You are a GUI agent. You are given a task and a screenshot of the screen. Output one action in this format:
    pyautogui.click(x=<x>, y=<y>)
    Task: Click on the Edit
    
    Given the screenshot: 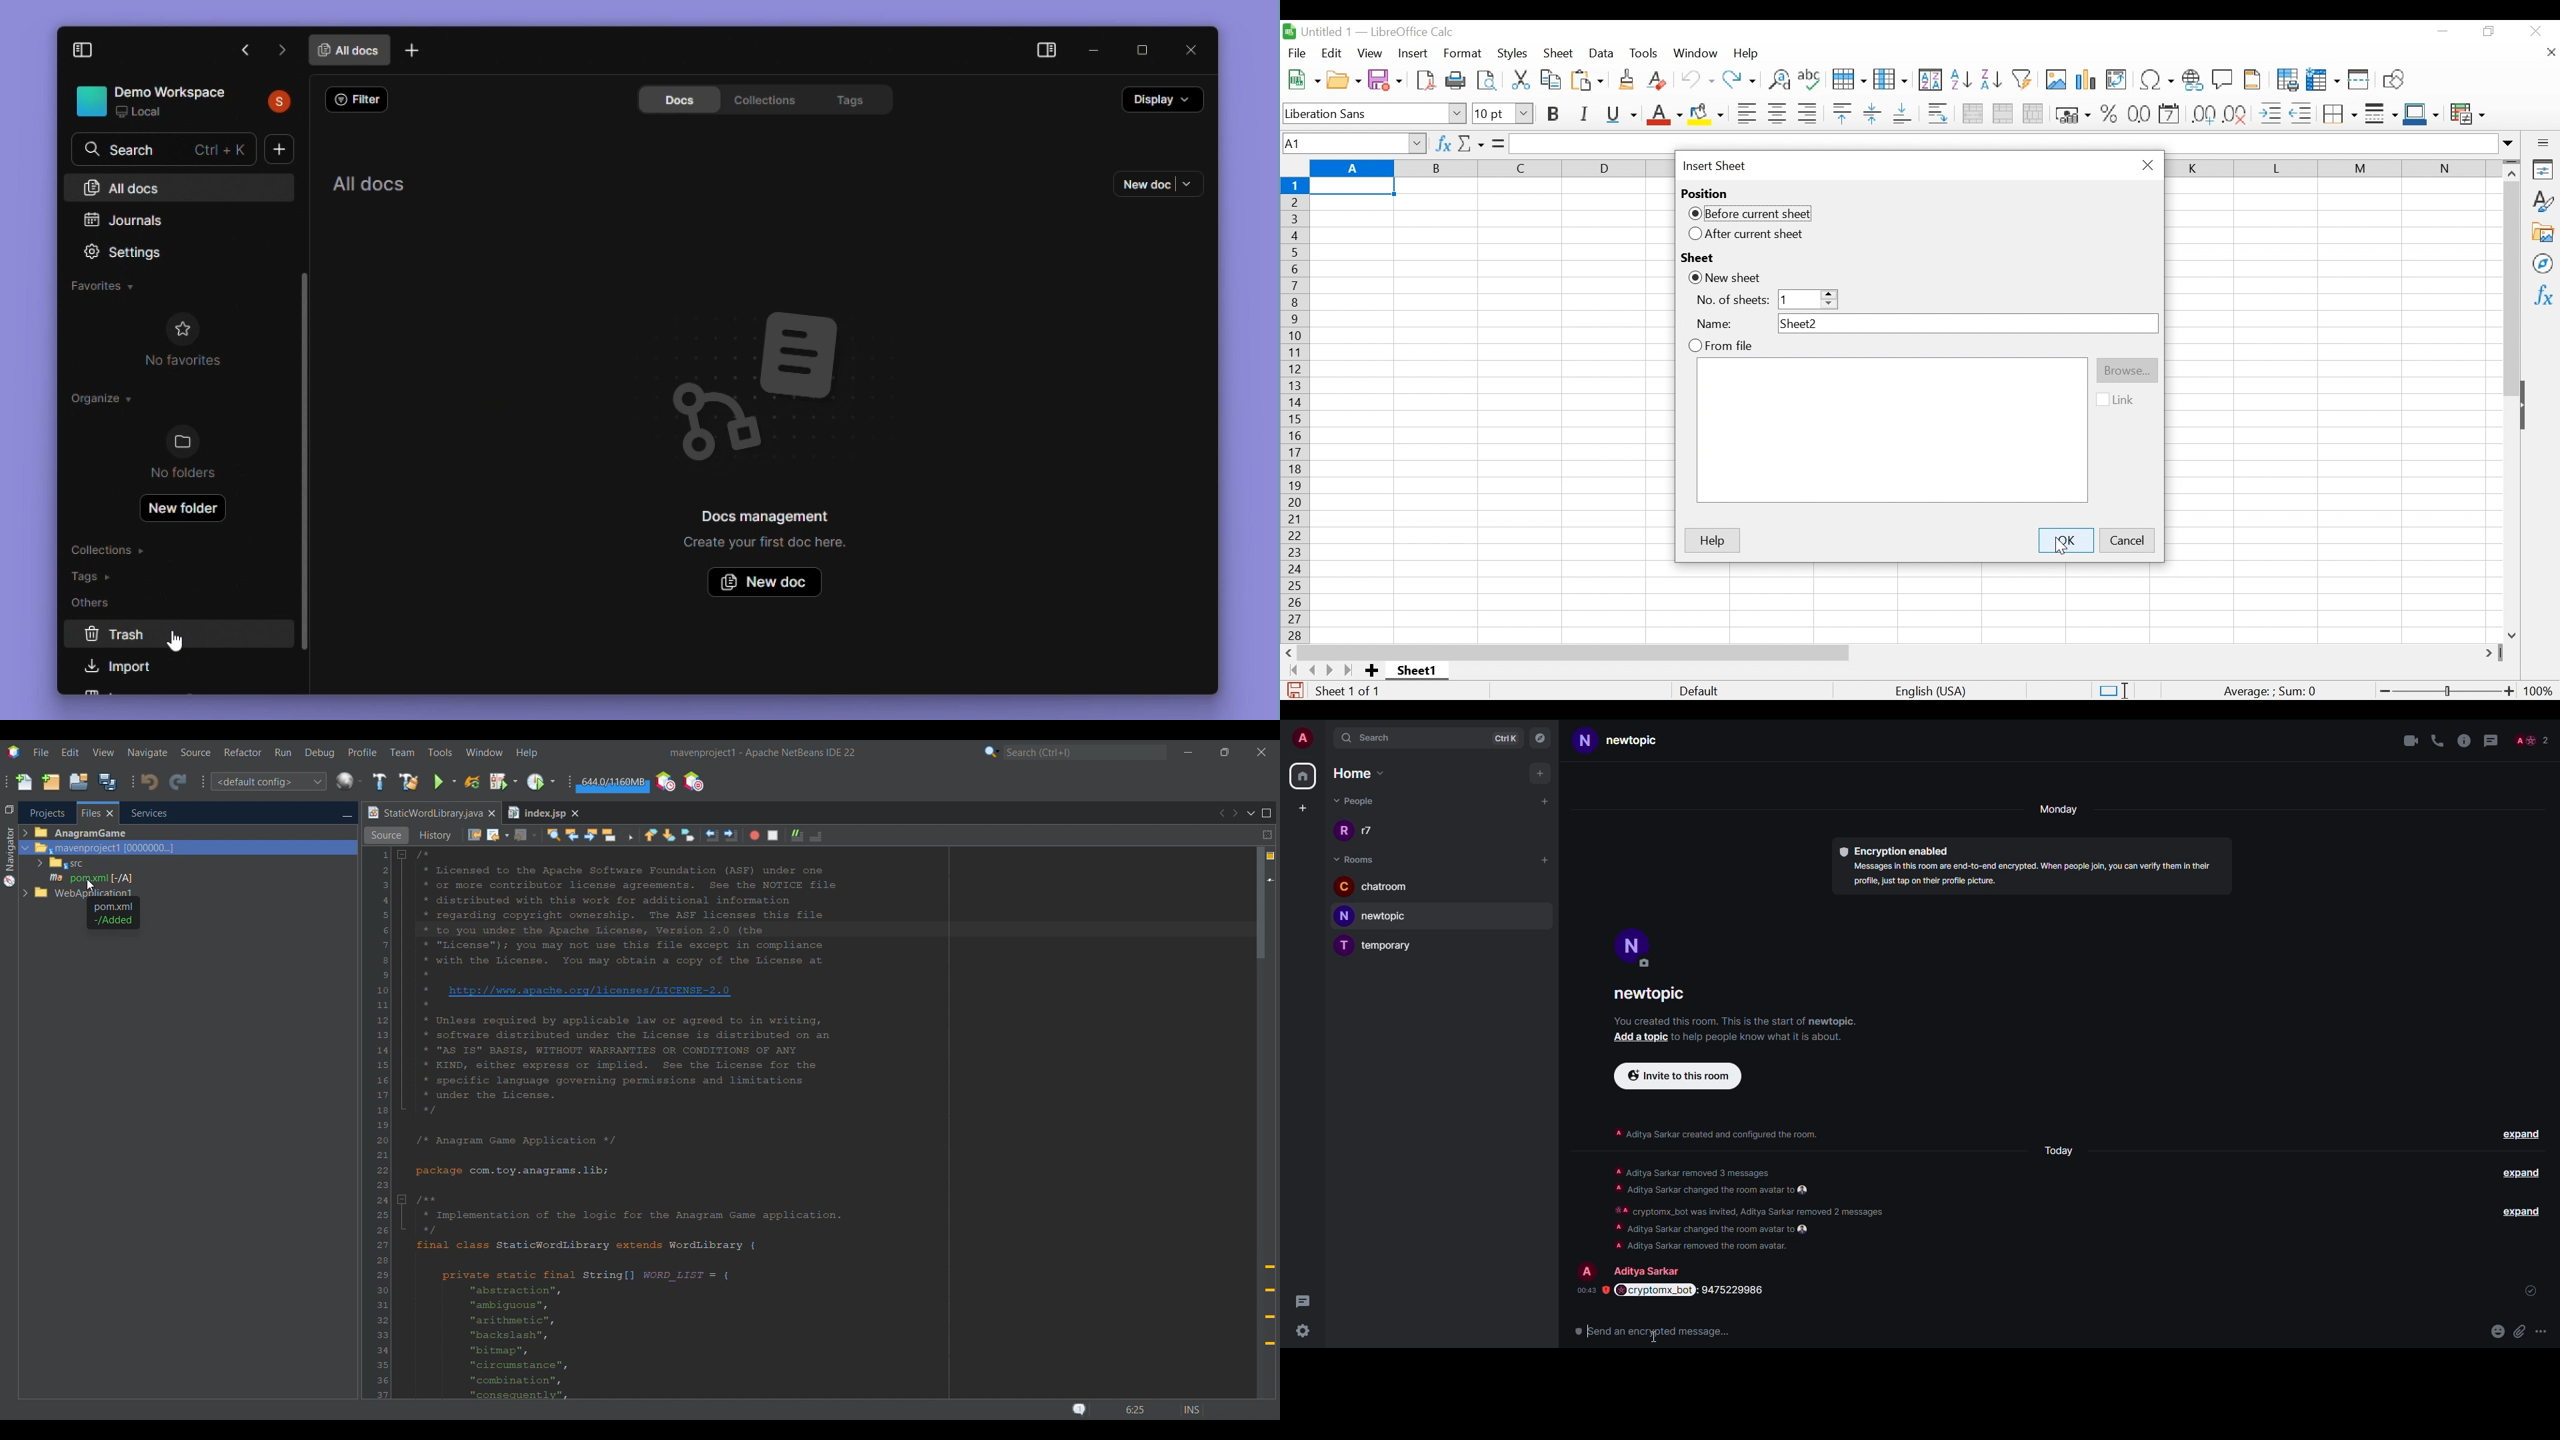 What is the action you would take?
    pyautogui.click(x=1331, y=53)
    